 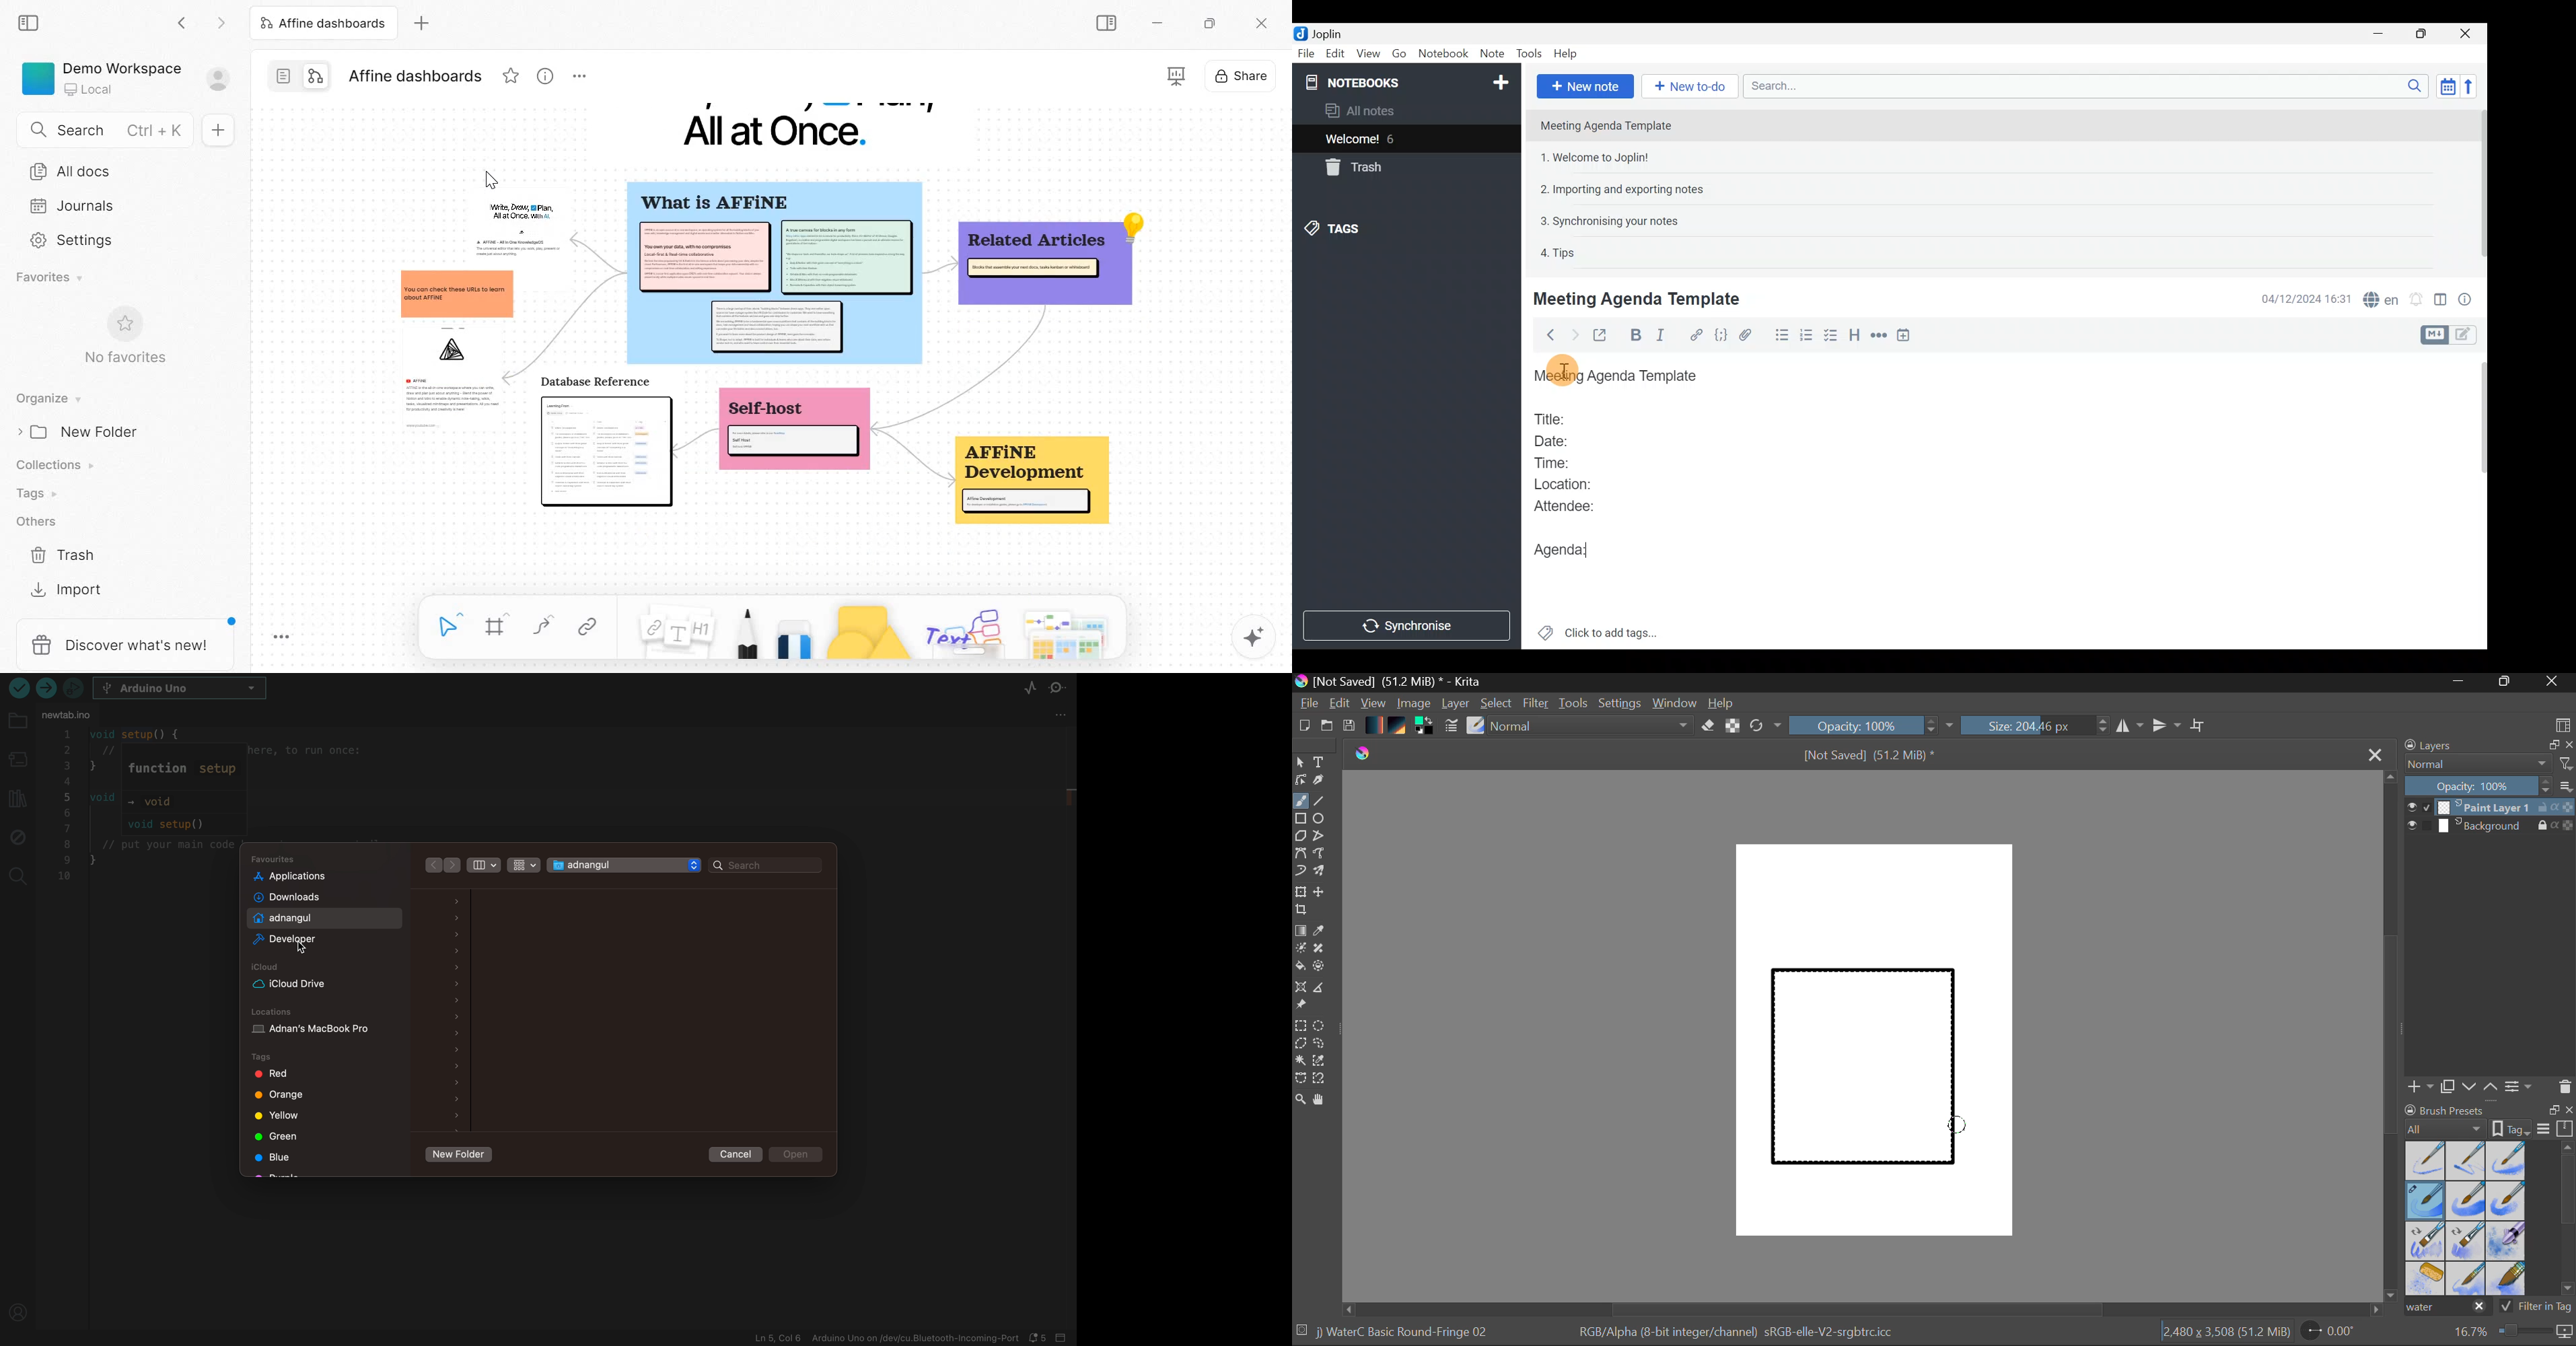 What do you see at coordinates (1443, 53) in the screenshot?
I see `Notebook` at bounding box center [1443, 53].